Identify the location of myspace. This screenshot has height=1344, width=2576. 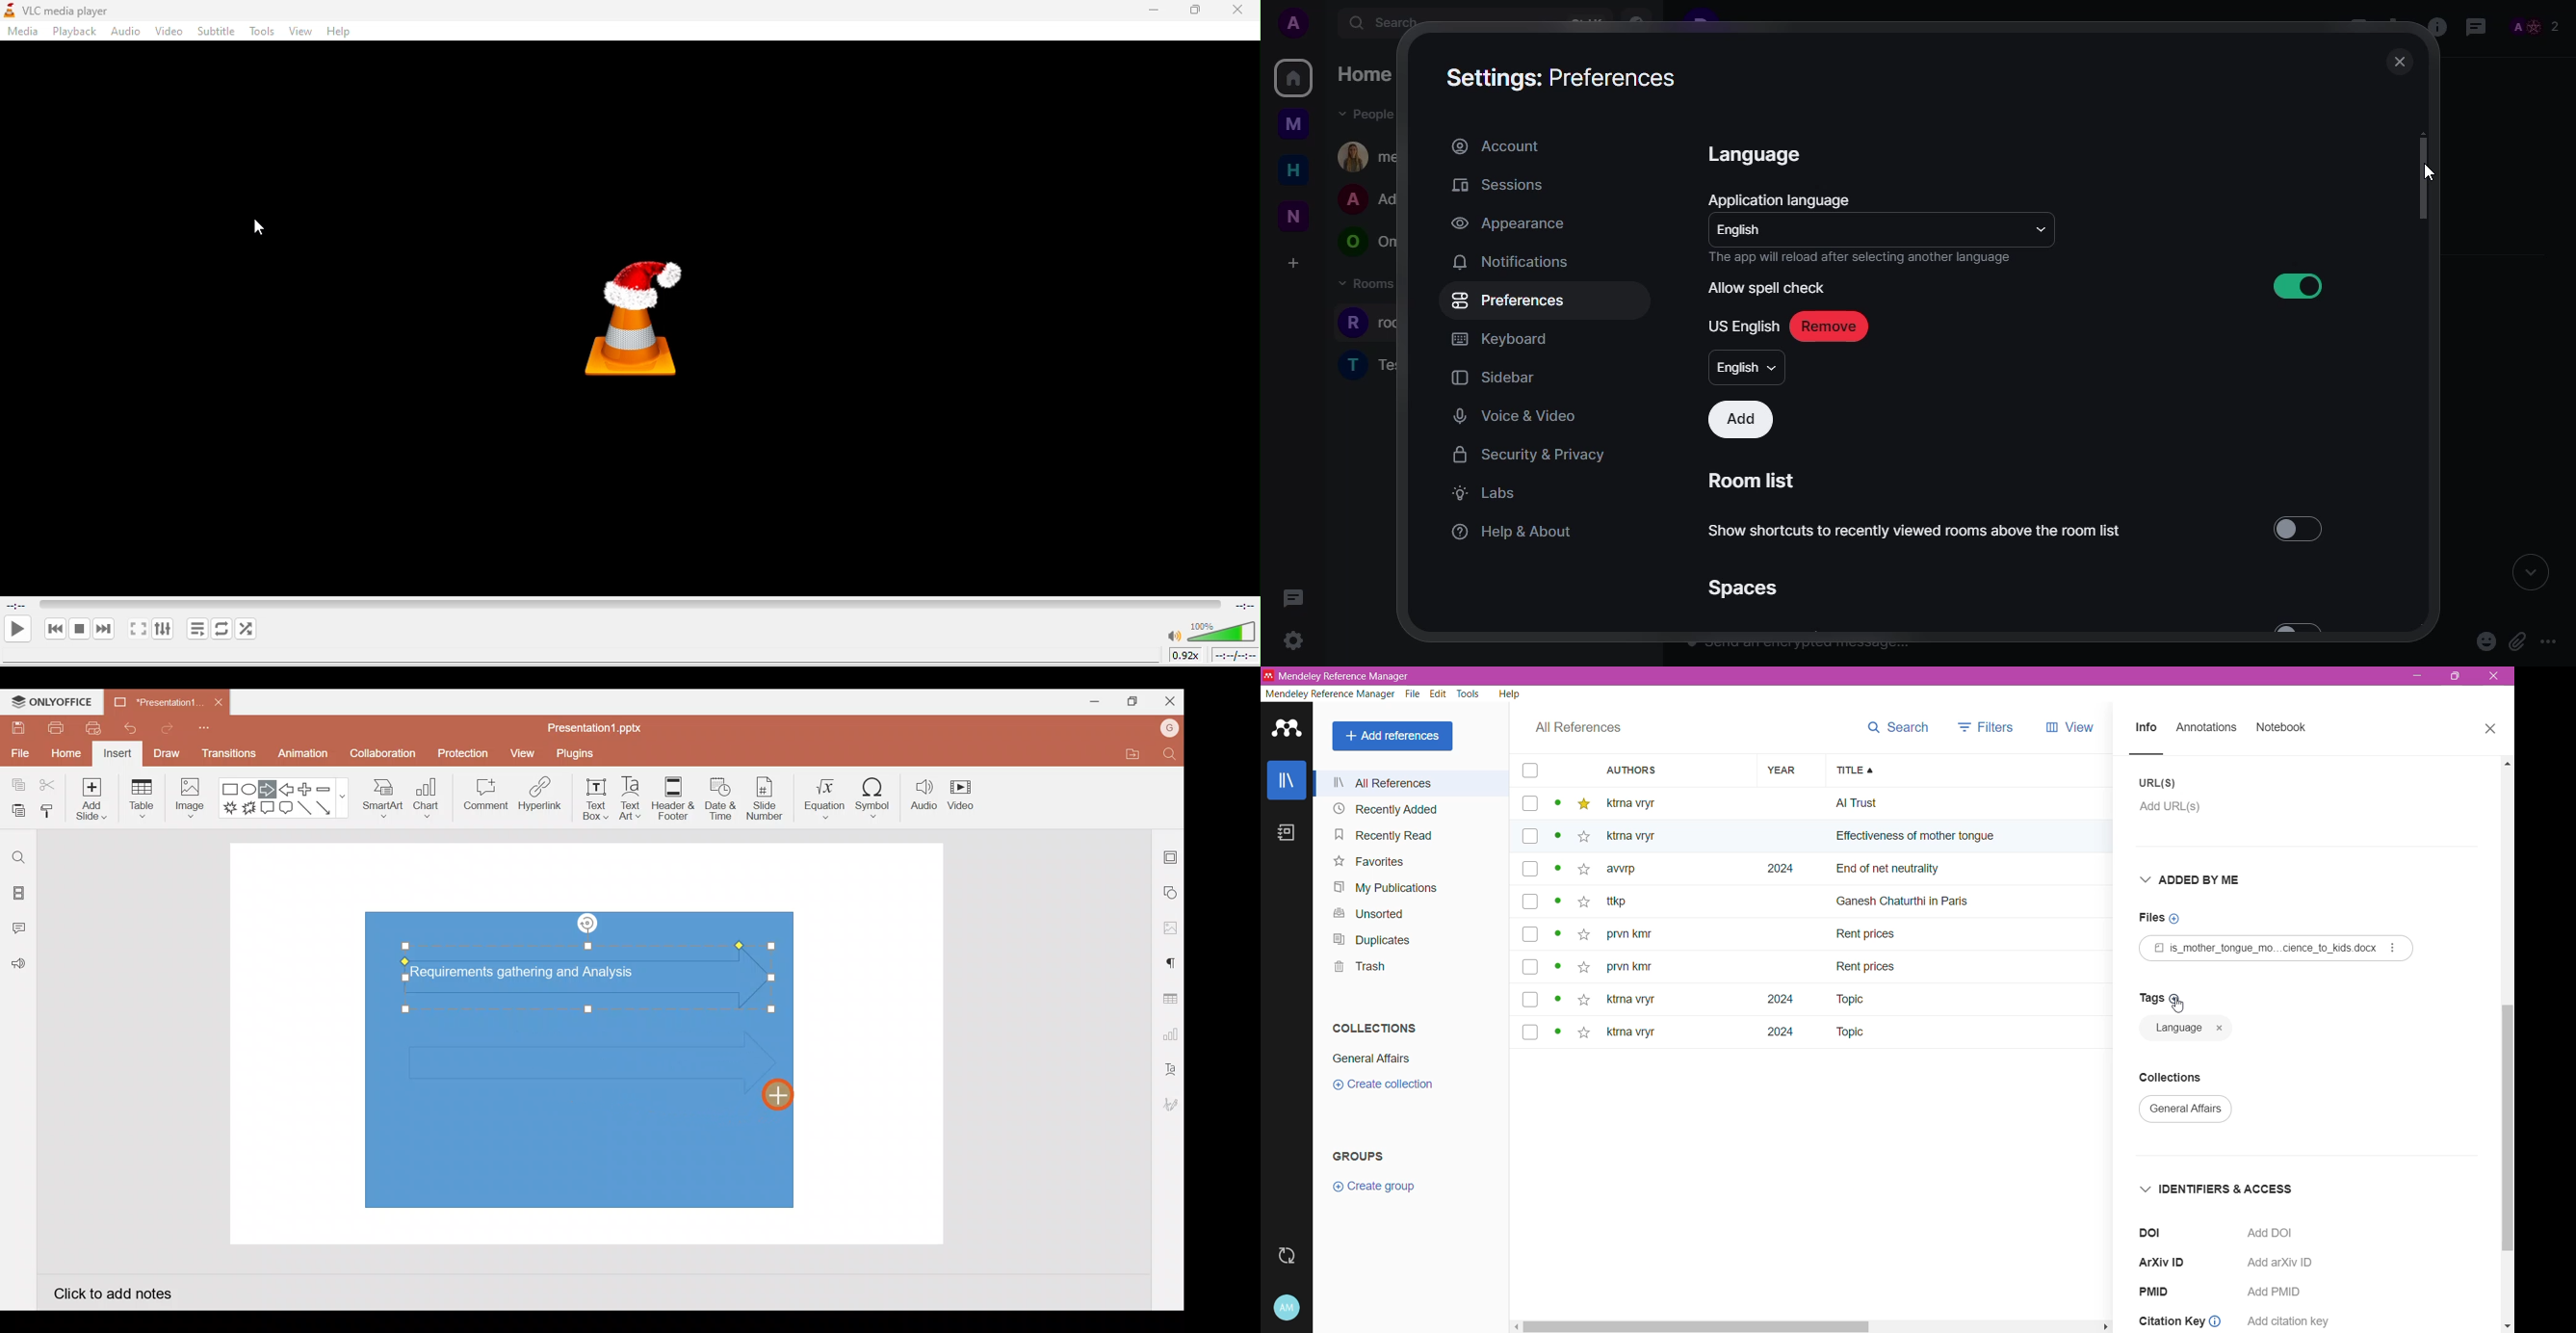
(1292, 126).